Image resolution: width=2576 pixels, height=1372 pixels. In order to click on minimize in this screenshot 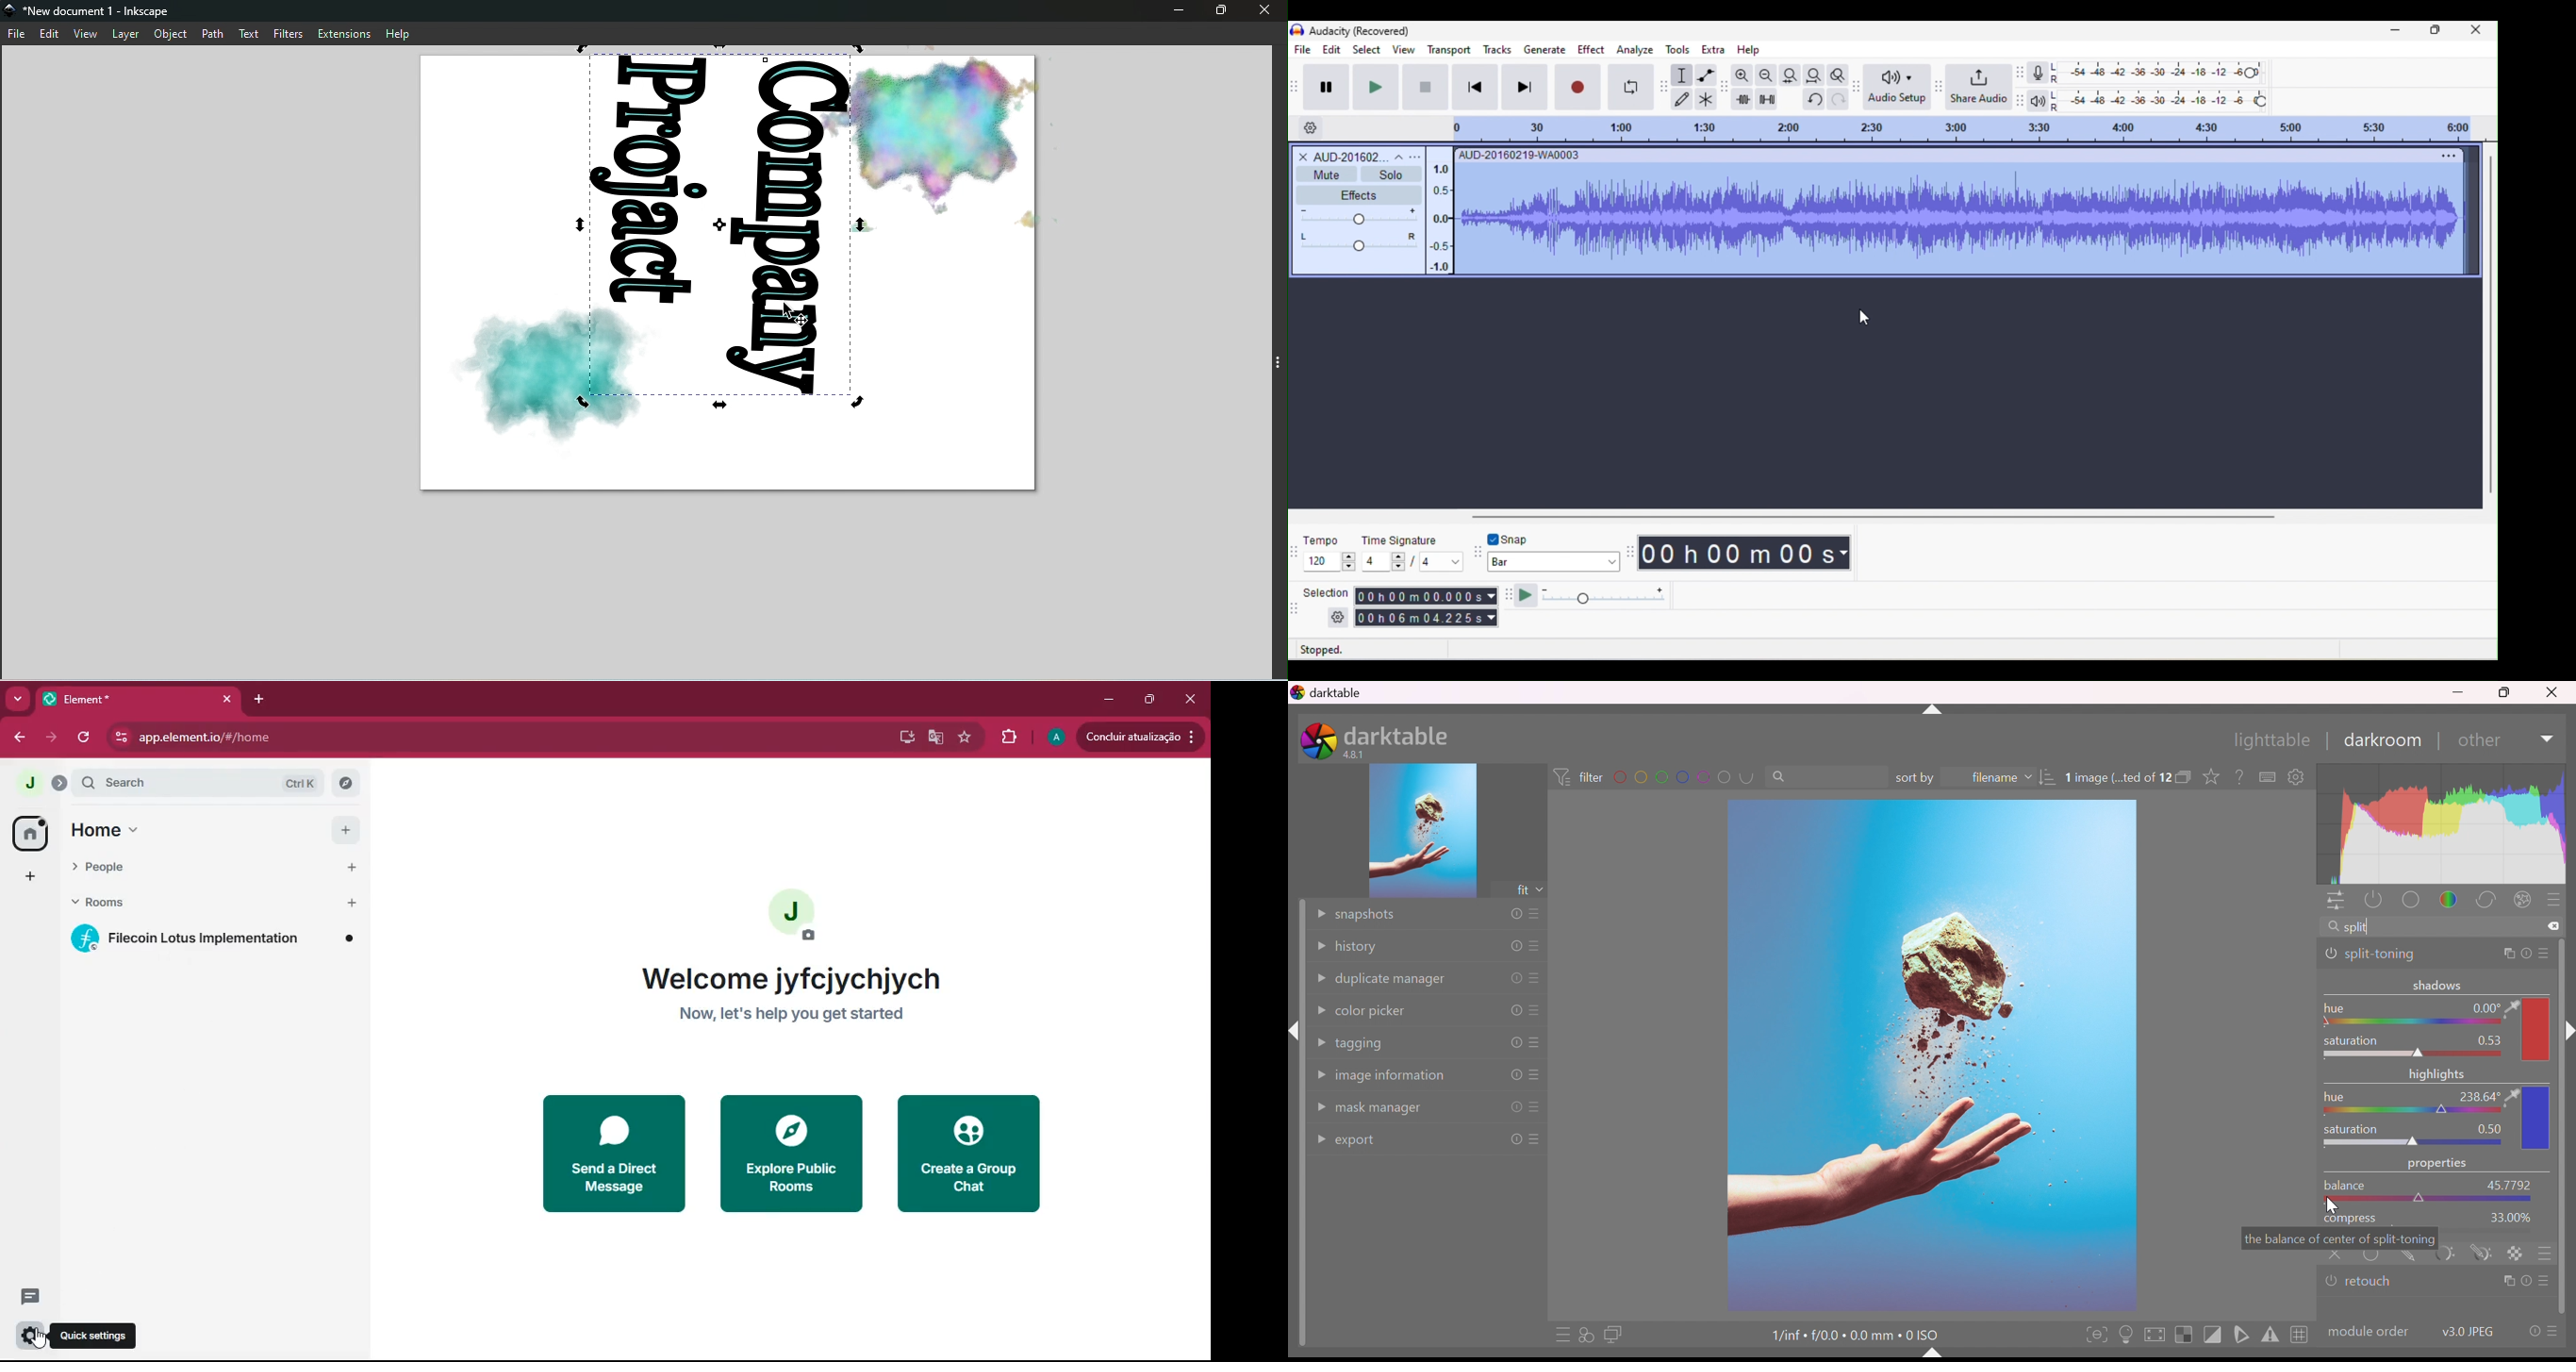, I will do `click(1110, 698)`.